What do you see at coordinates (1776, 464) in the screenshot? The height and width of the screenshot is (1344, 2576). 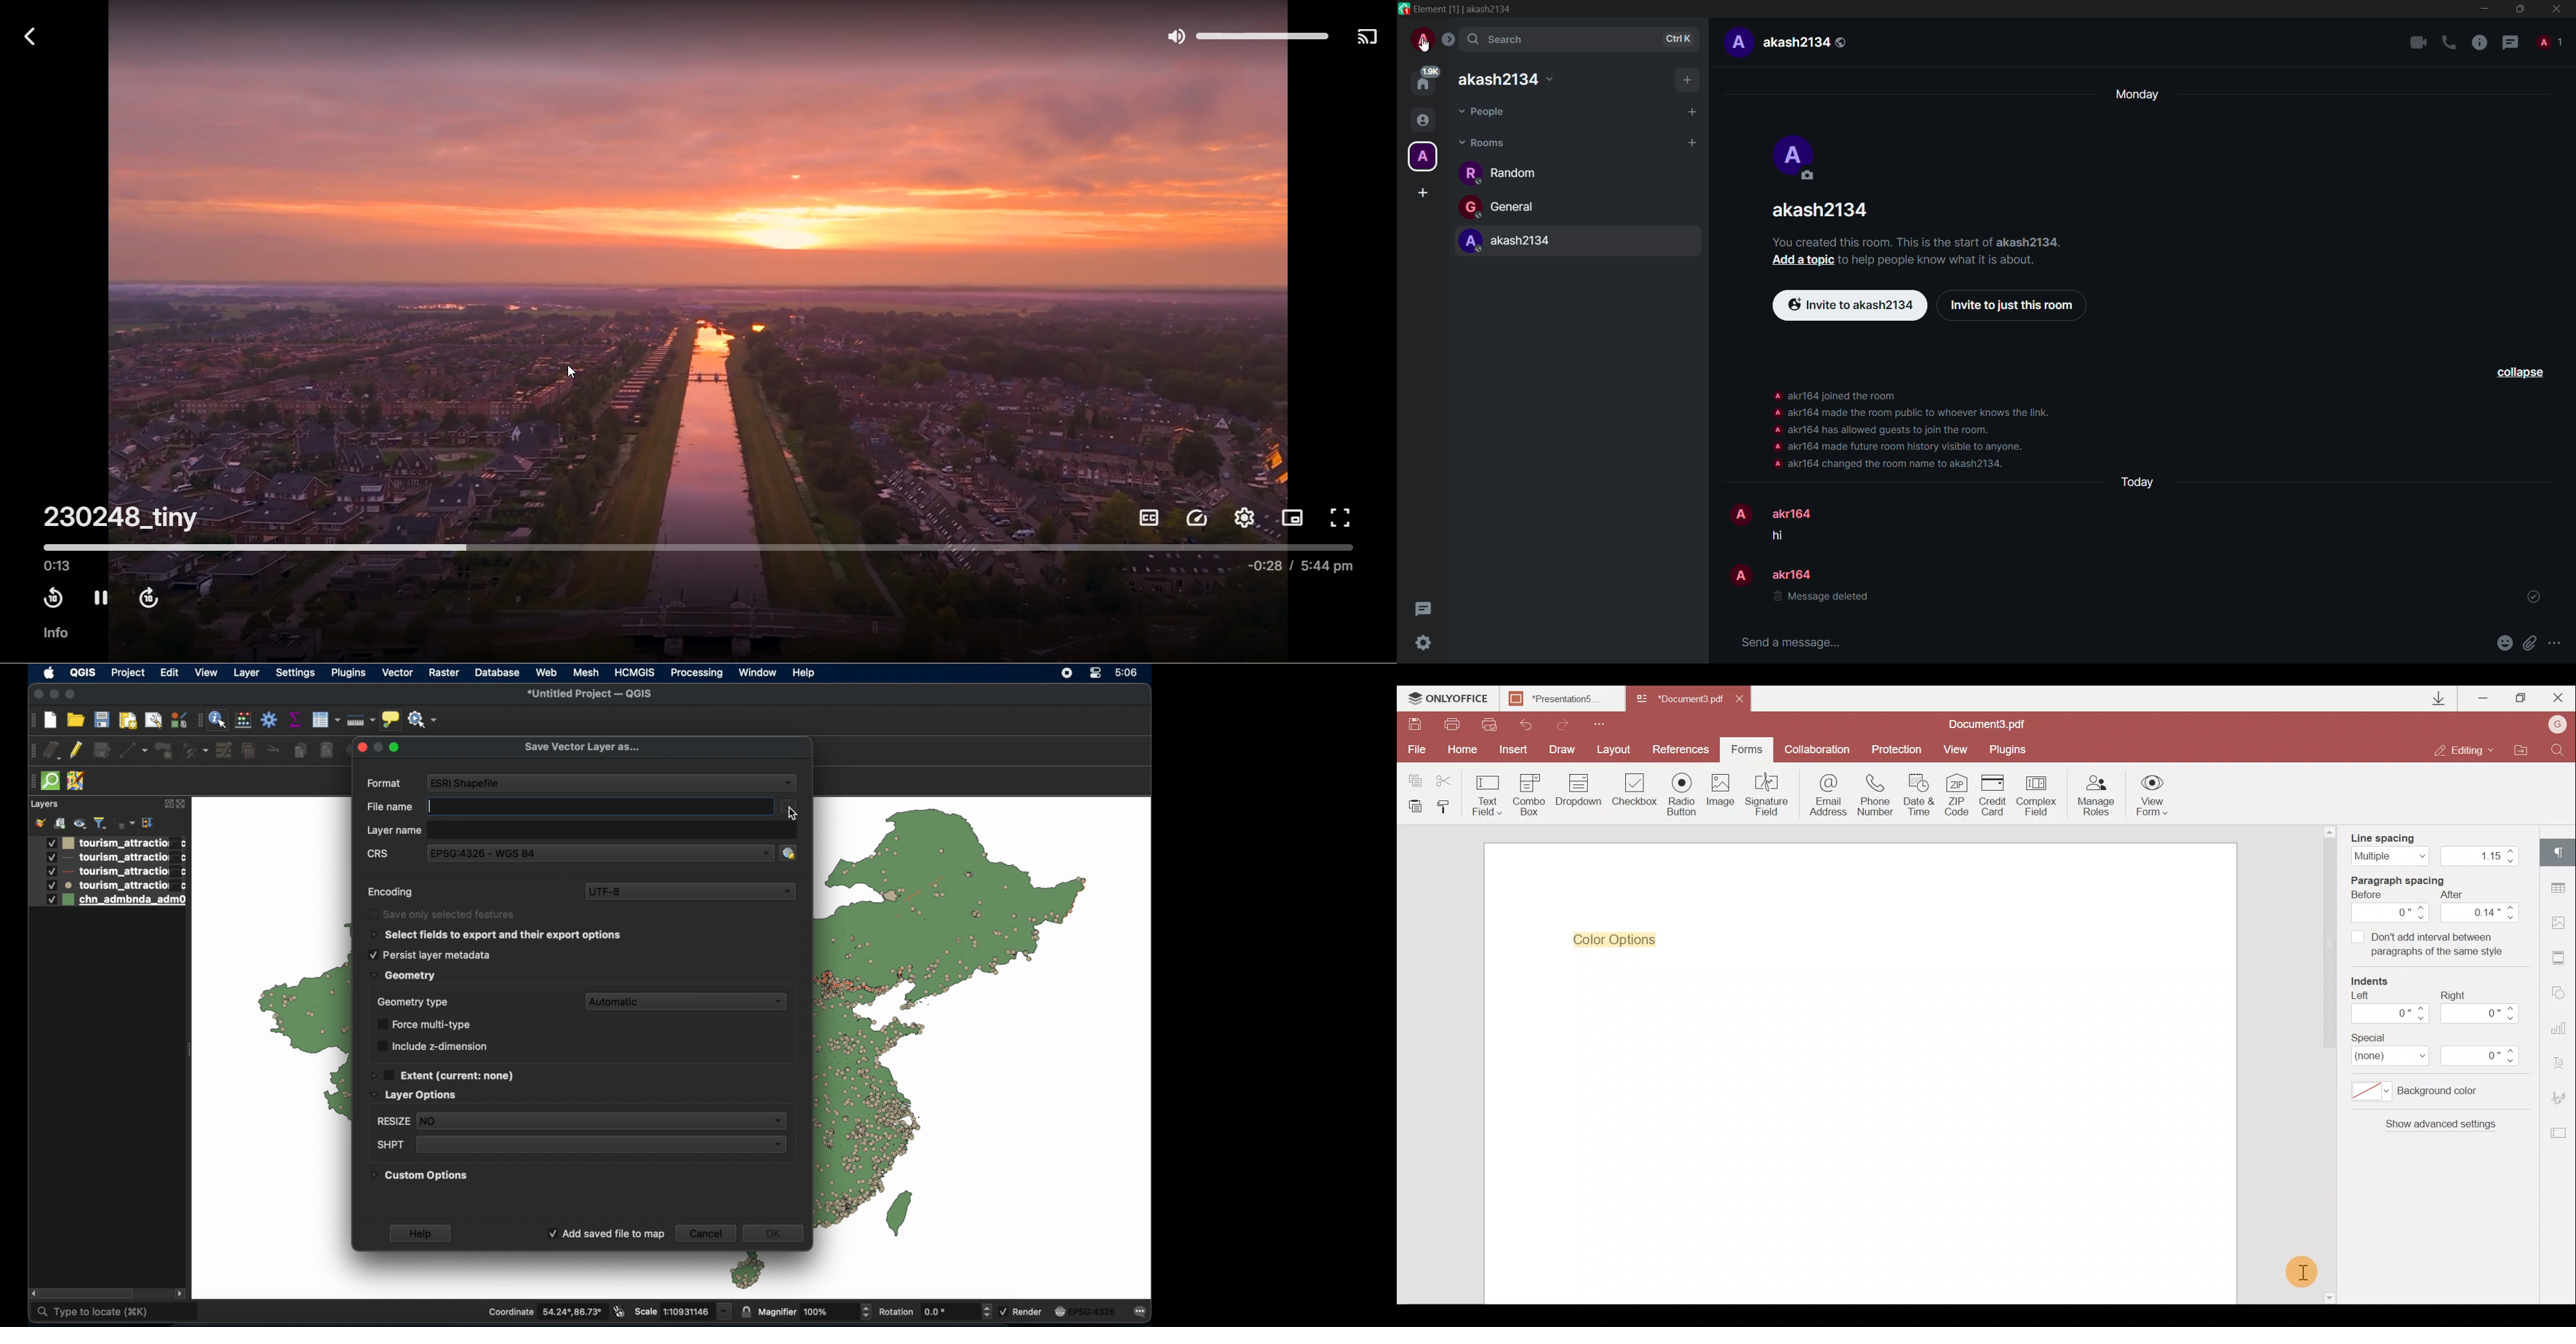 I see `profile` at bounding box center [1776, 464].